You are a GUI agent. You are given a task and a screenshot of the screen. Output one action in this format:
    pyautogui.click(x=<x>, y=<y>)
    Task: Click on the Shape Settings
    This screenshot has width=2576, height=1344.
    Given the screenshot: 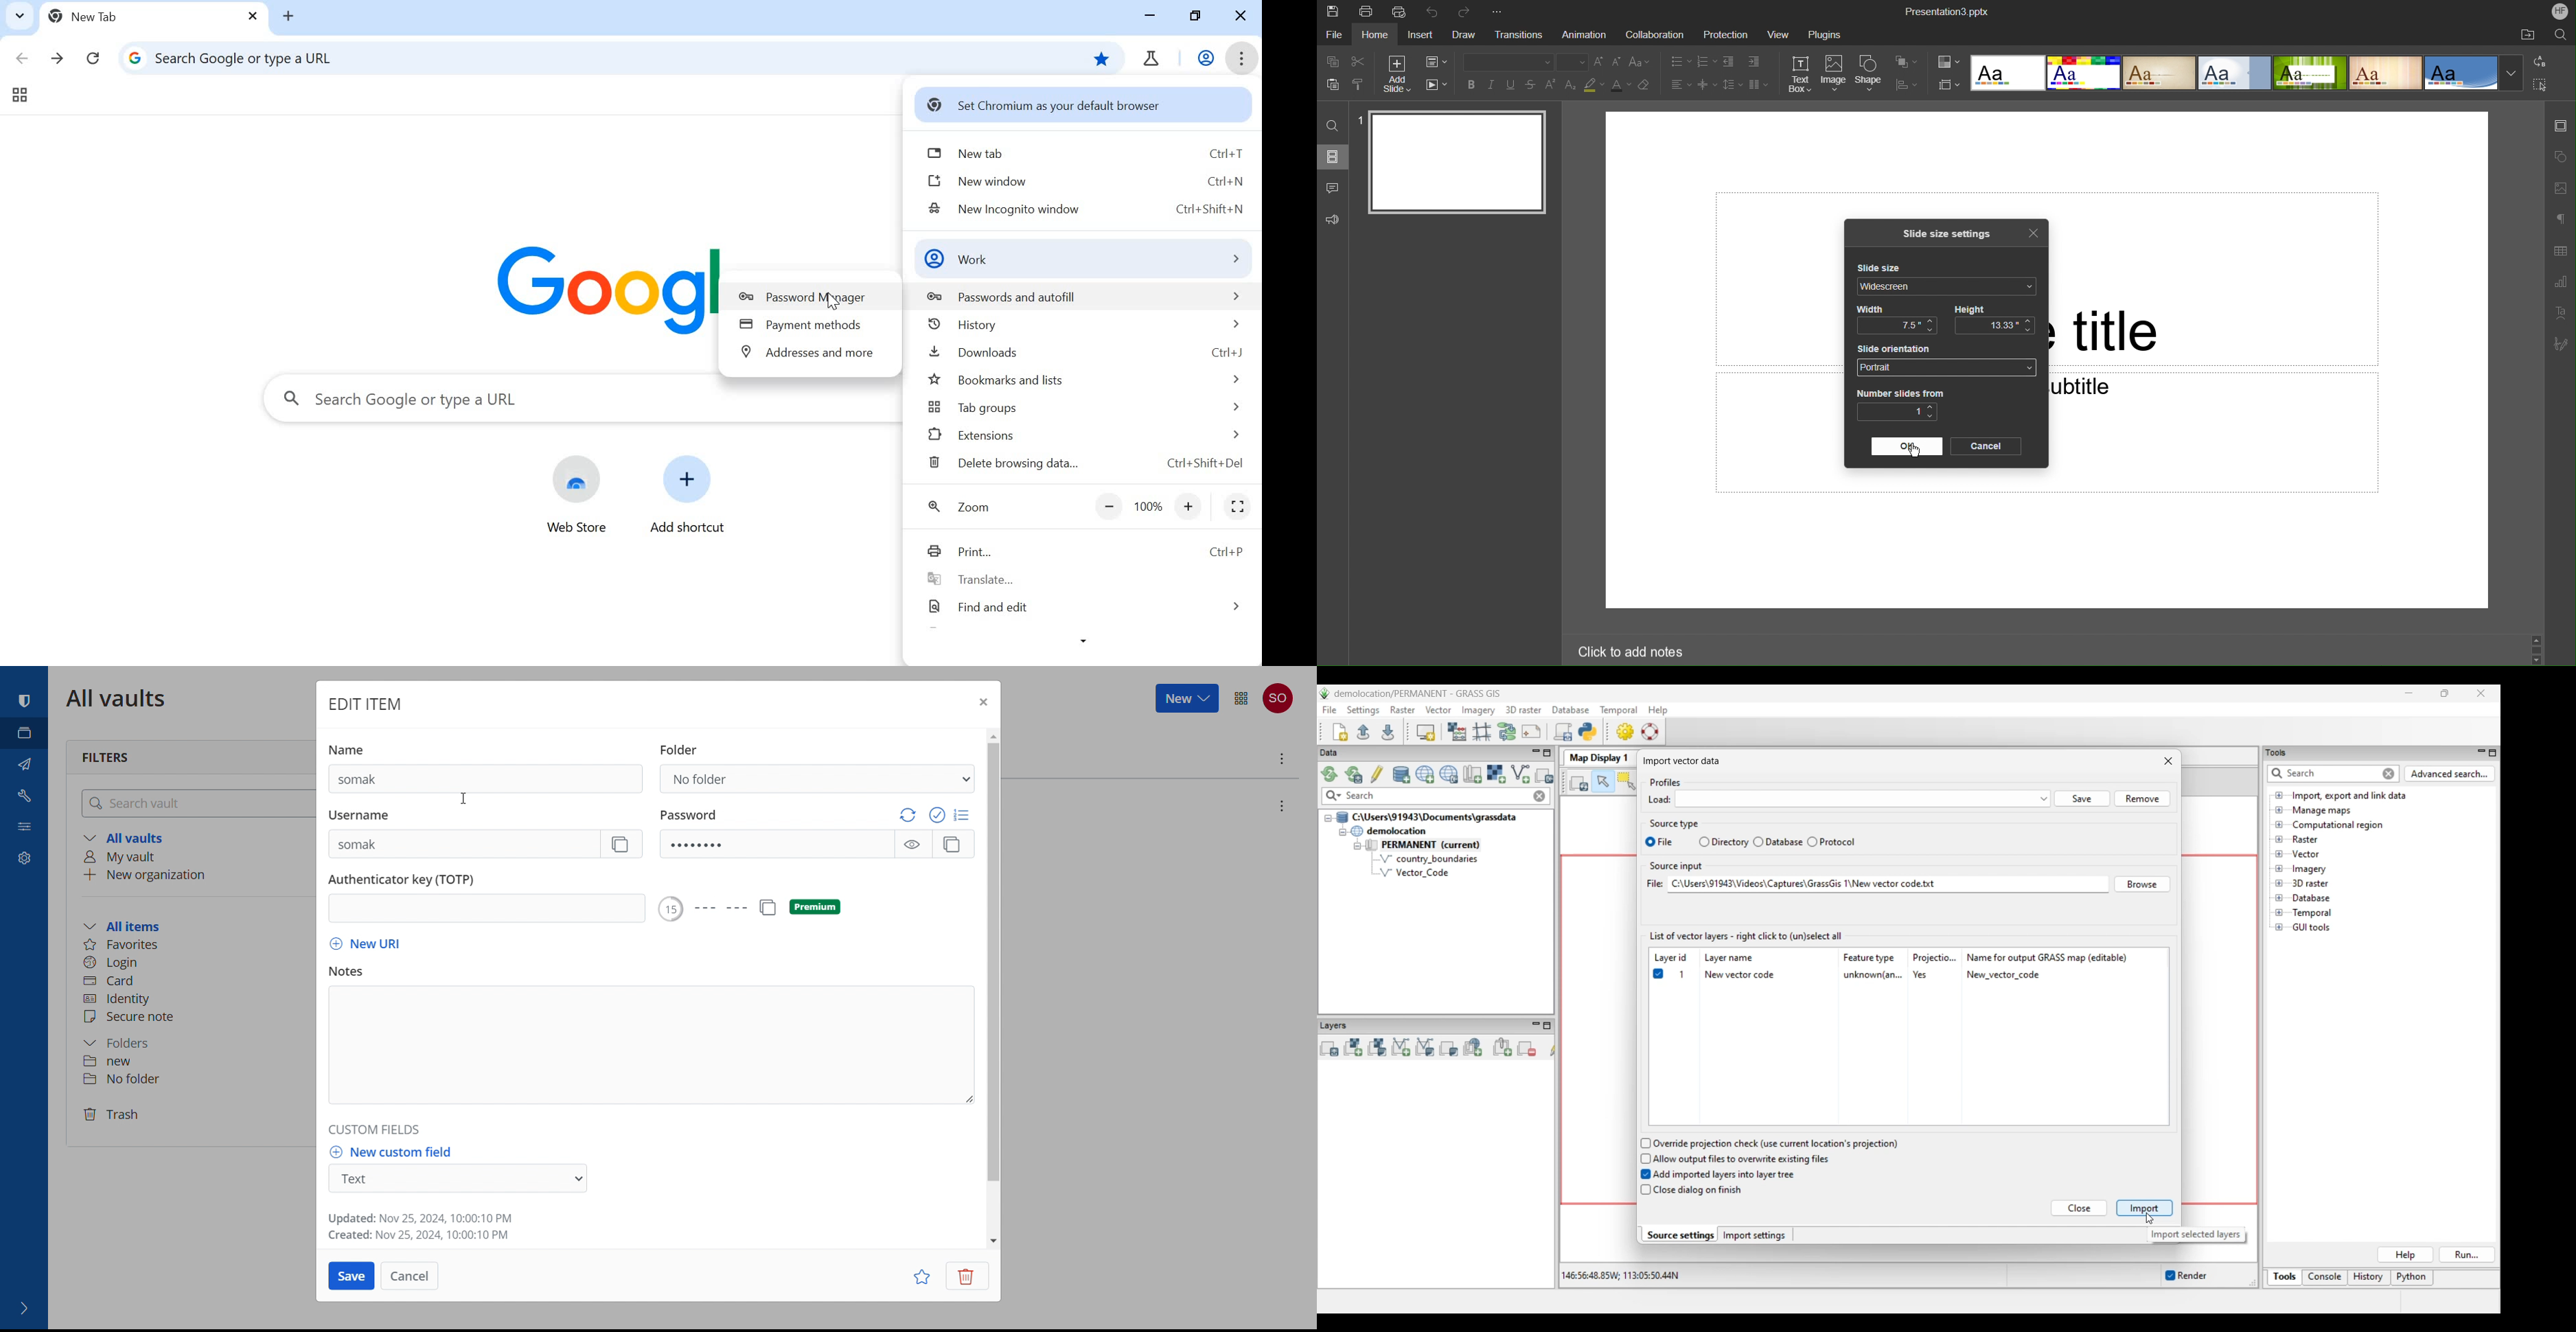 What is the action you would take?
    pyautogui.click(x=2561, y=156)
    